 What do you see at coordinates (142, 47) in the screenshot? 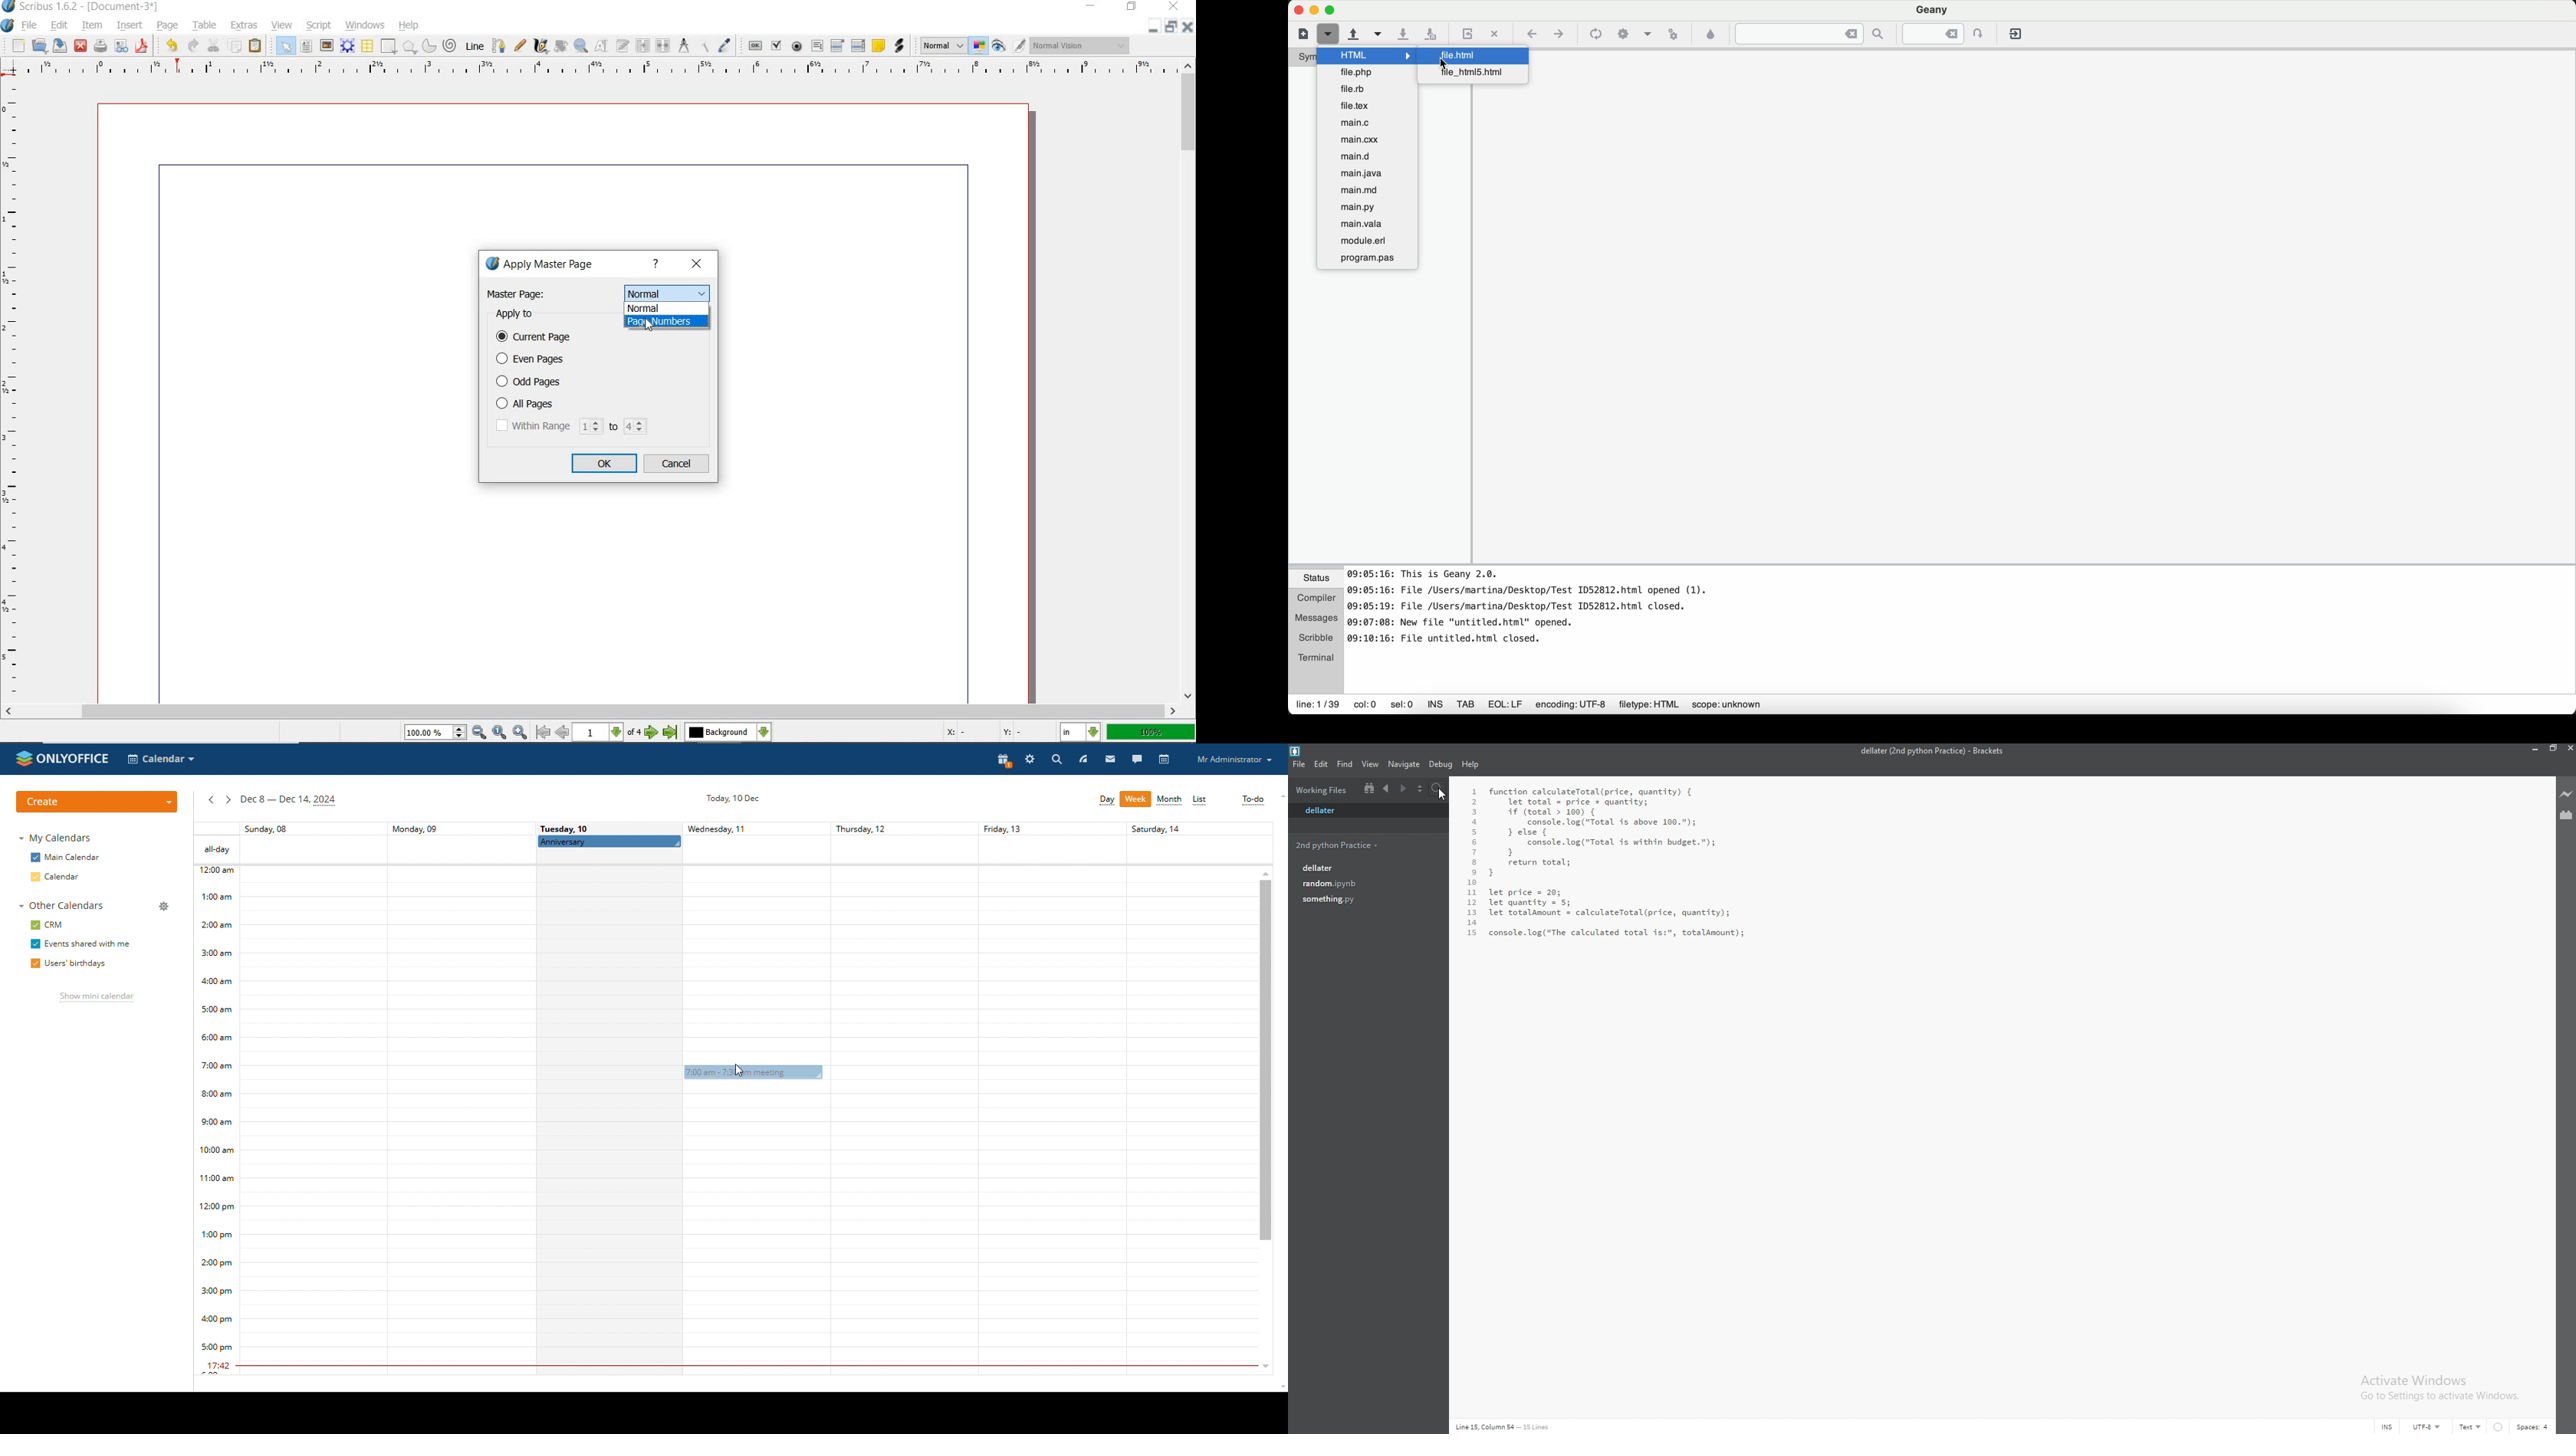
I see `save as pdf` at bounding box center [142, 47].